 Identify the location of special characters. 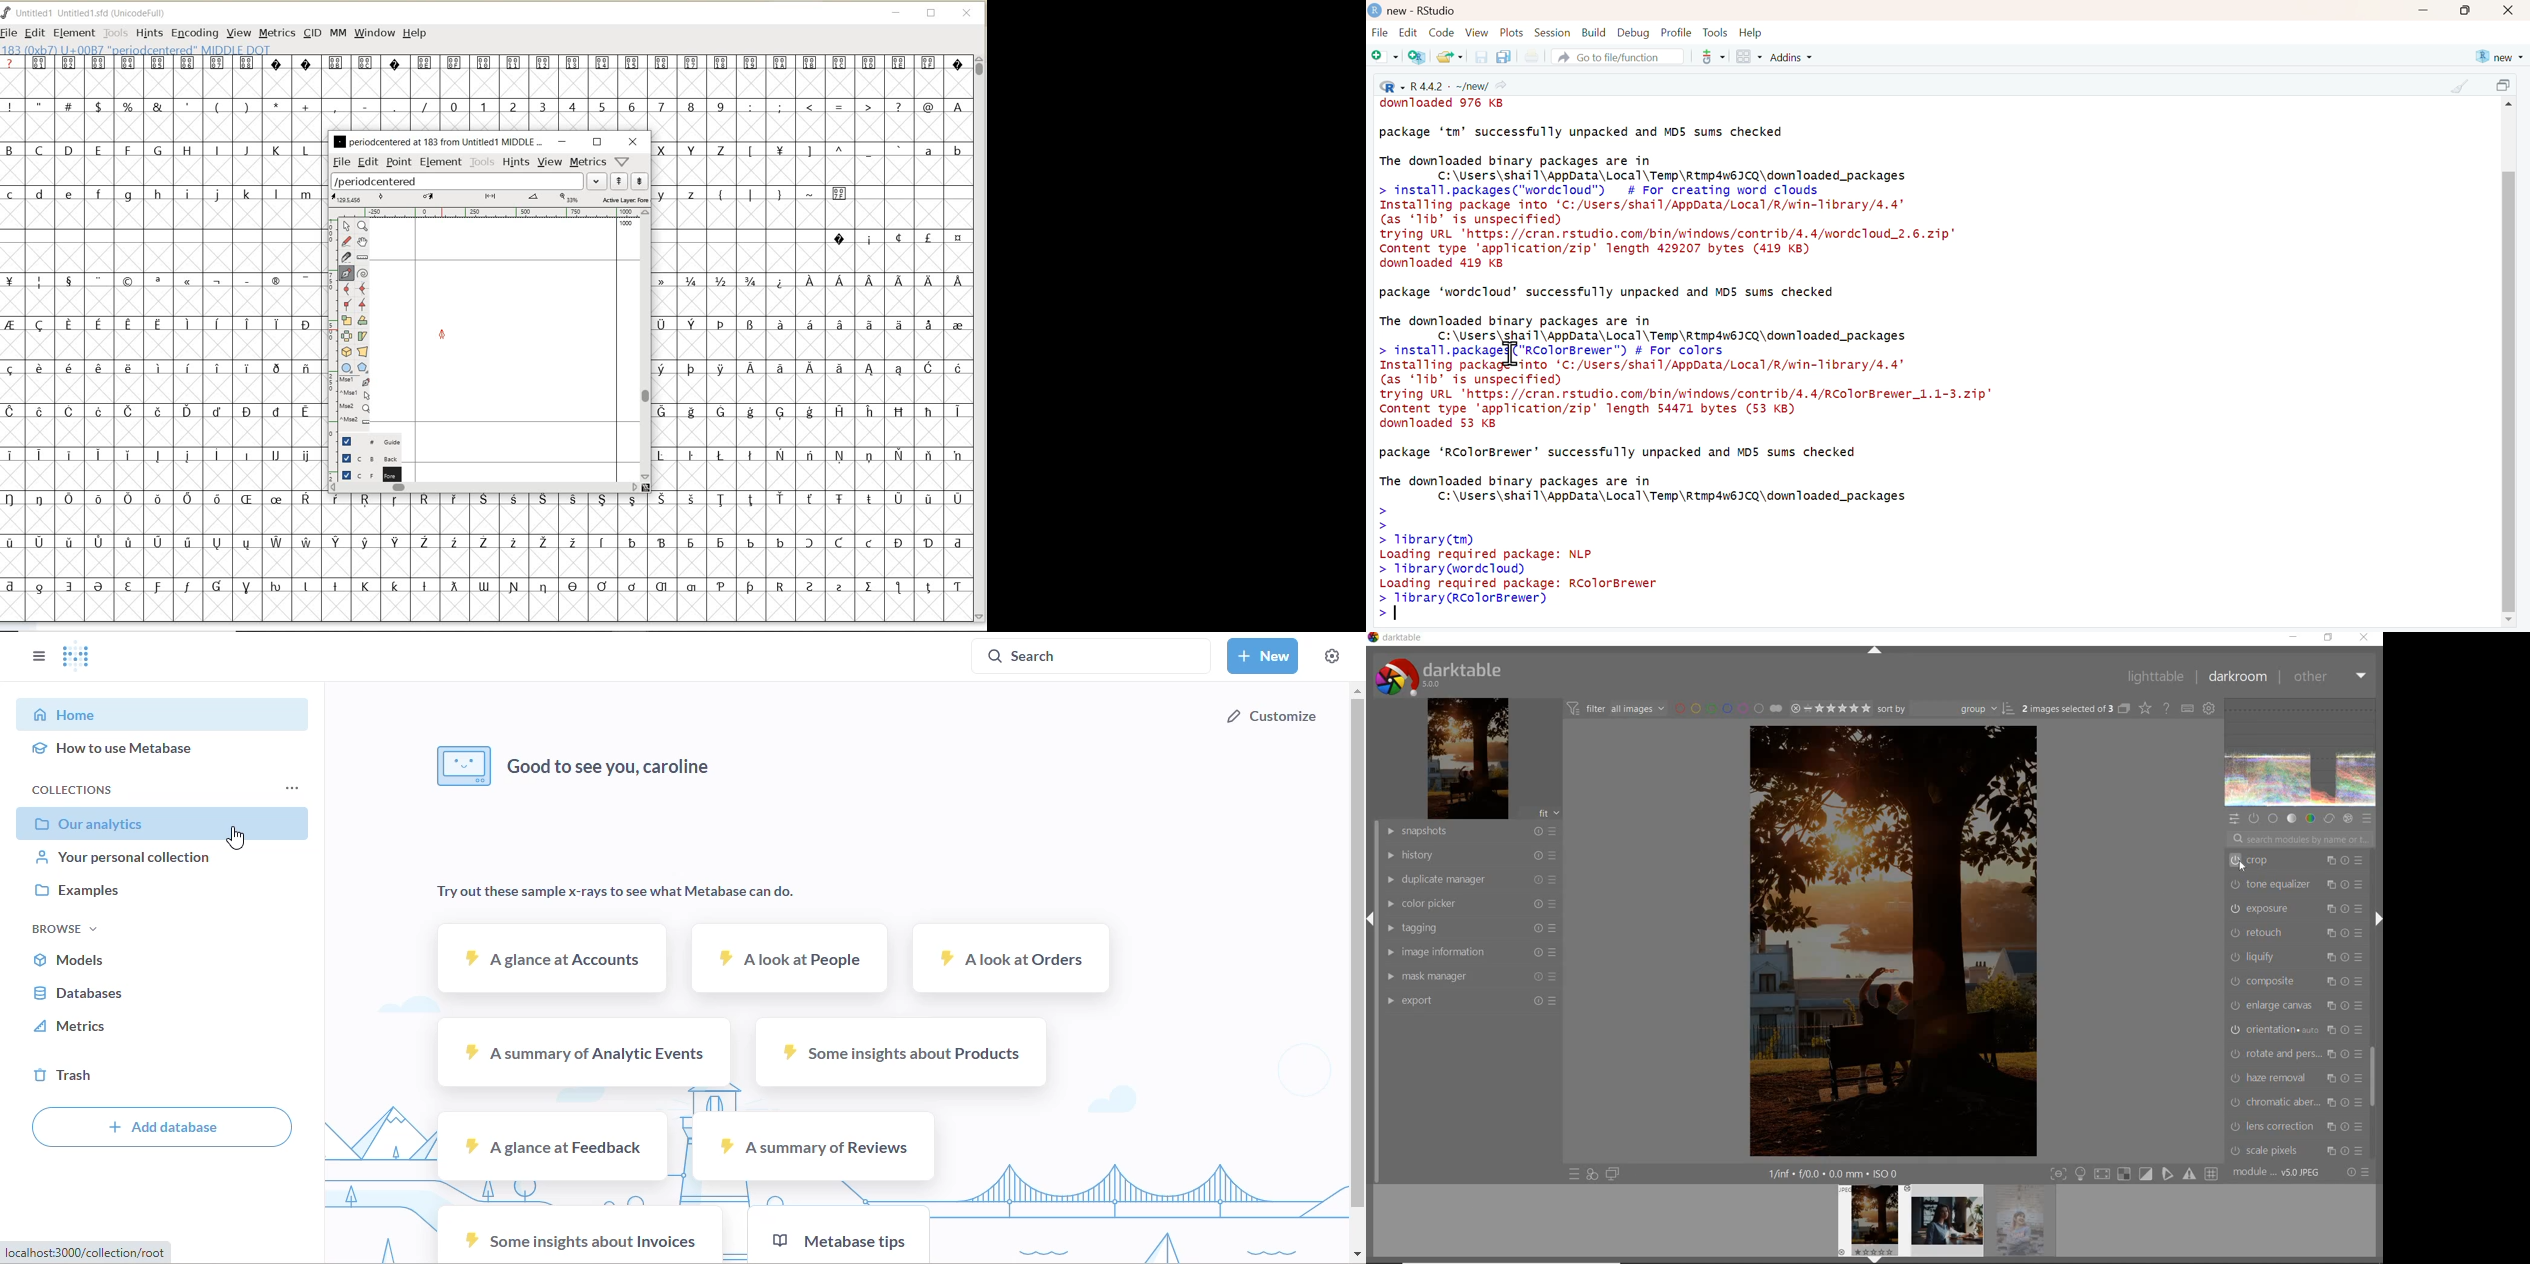
(814, 378).